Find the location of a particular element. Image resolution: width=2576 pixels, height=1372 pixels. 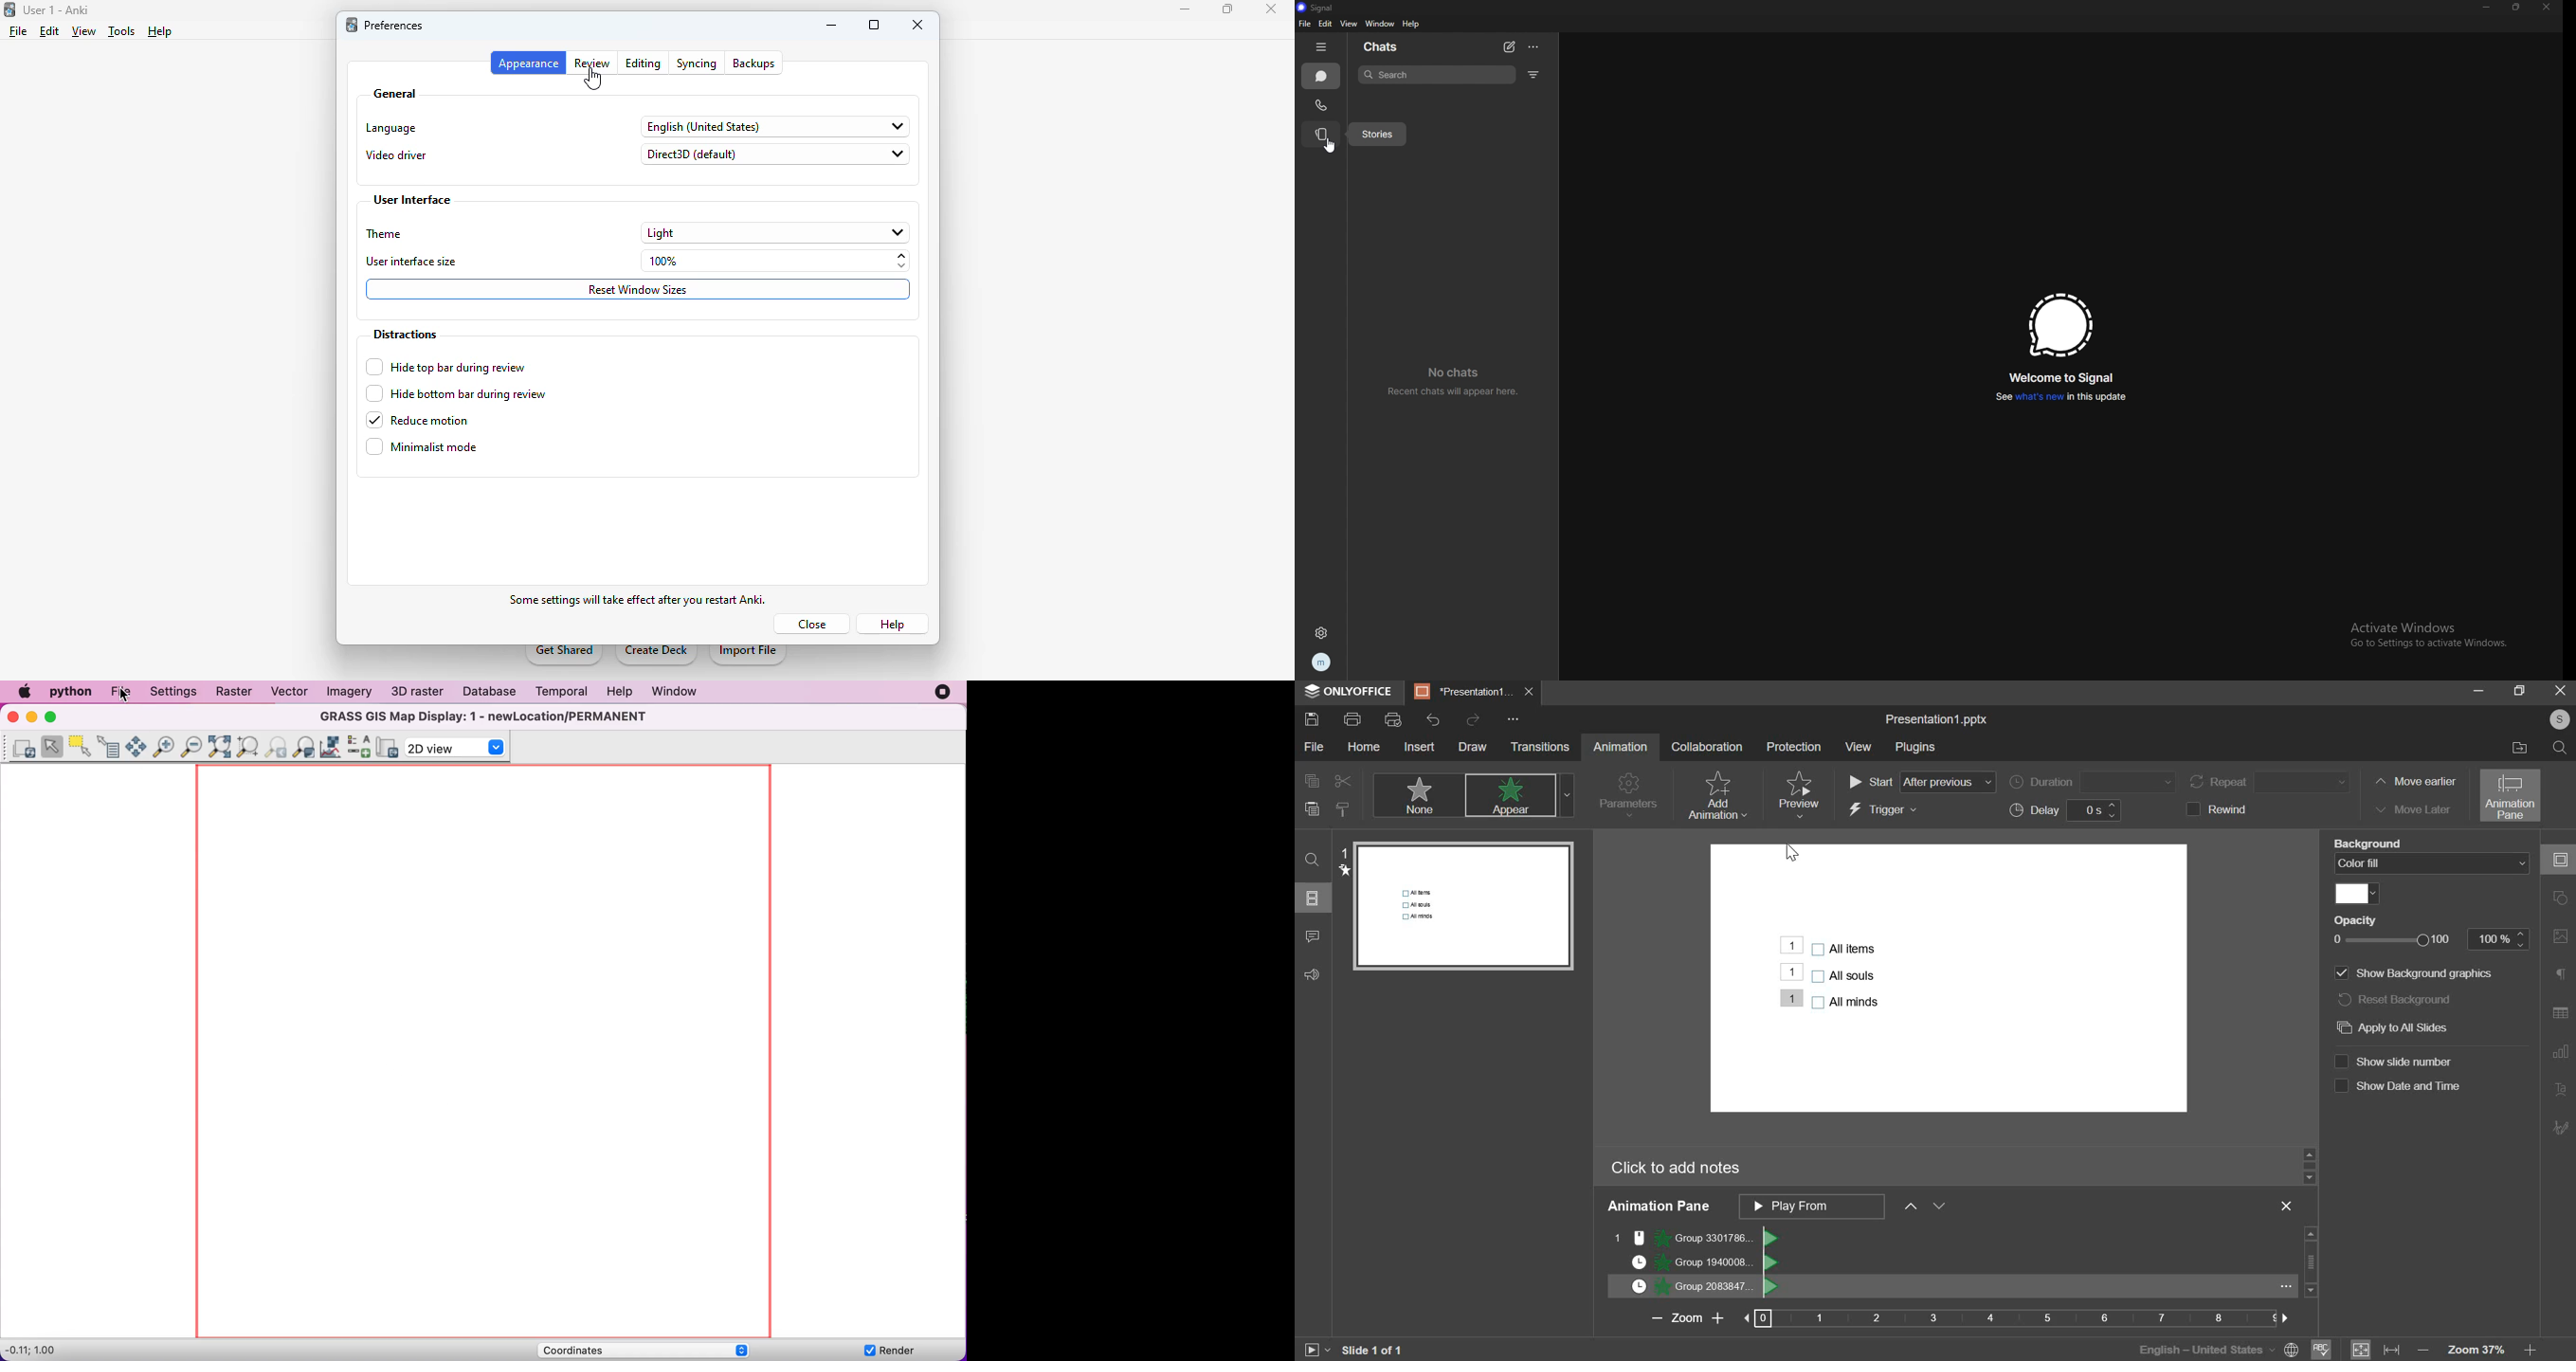

minimize is located at coordinates (2476, 694).